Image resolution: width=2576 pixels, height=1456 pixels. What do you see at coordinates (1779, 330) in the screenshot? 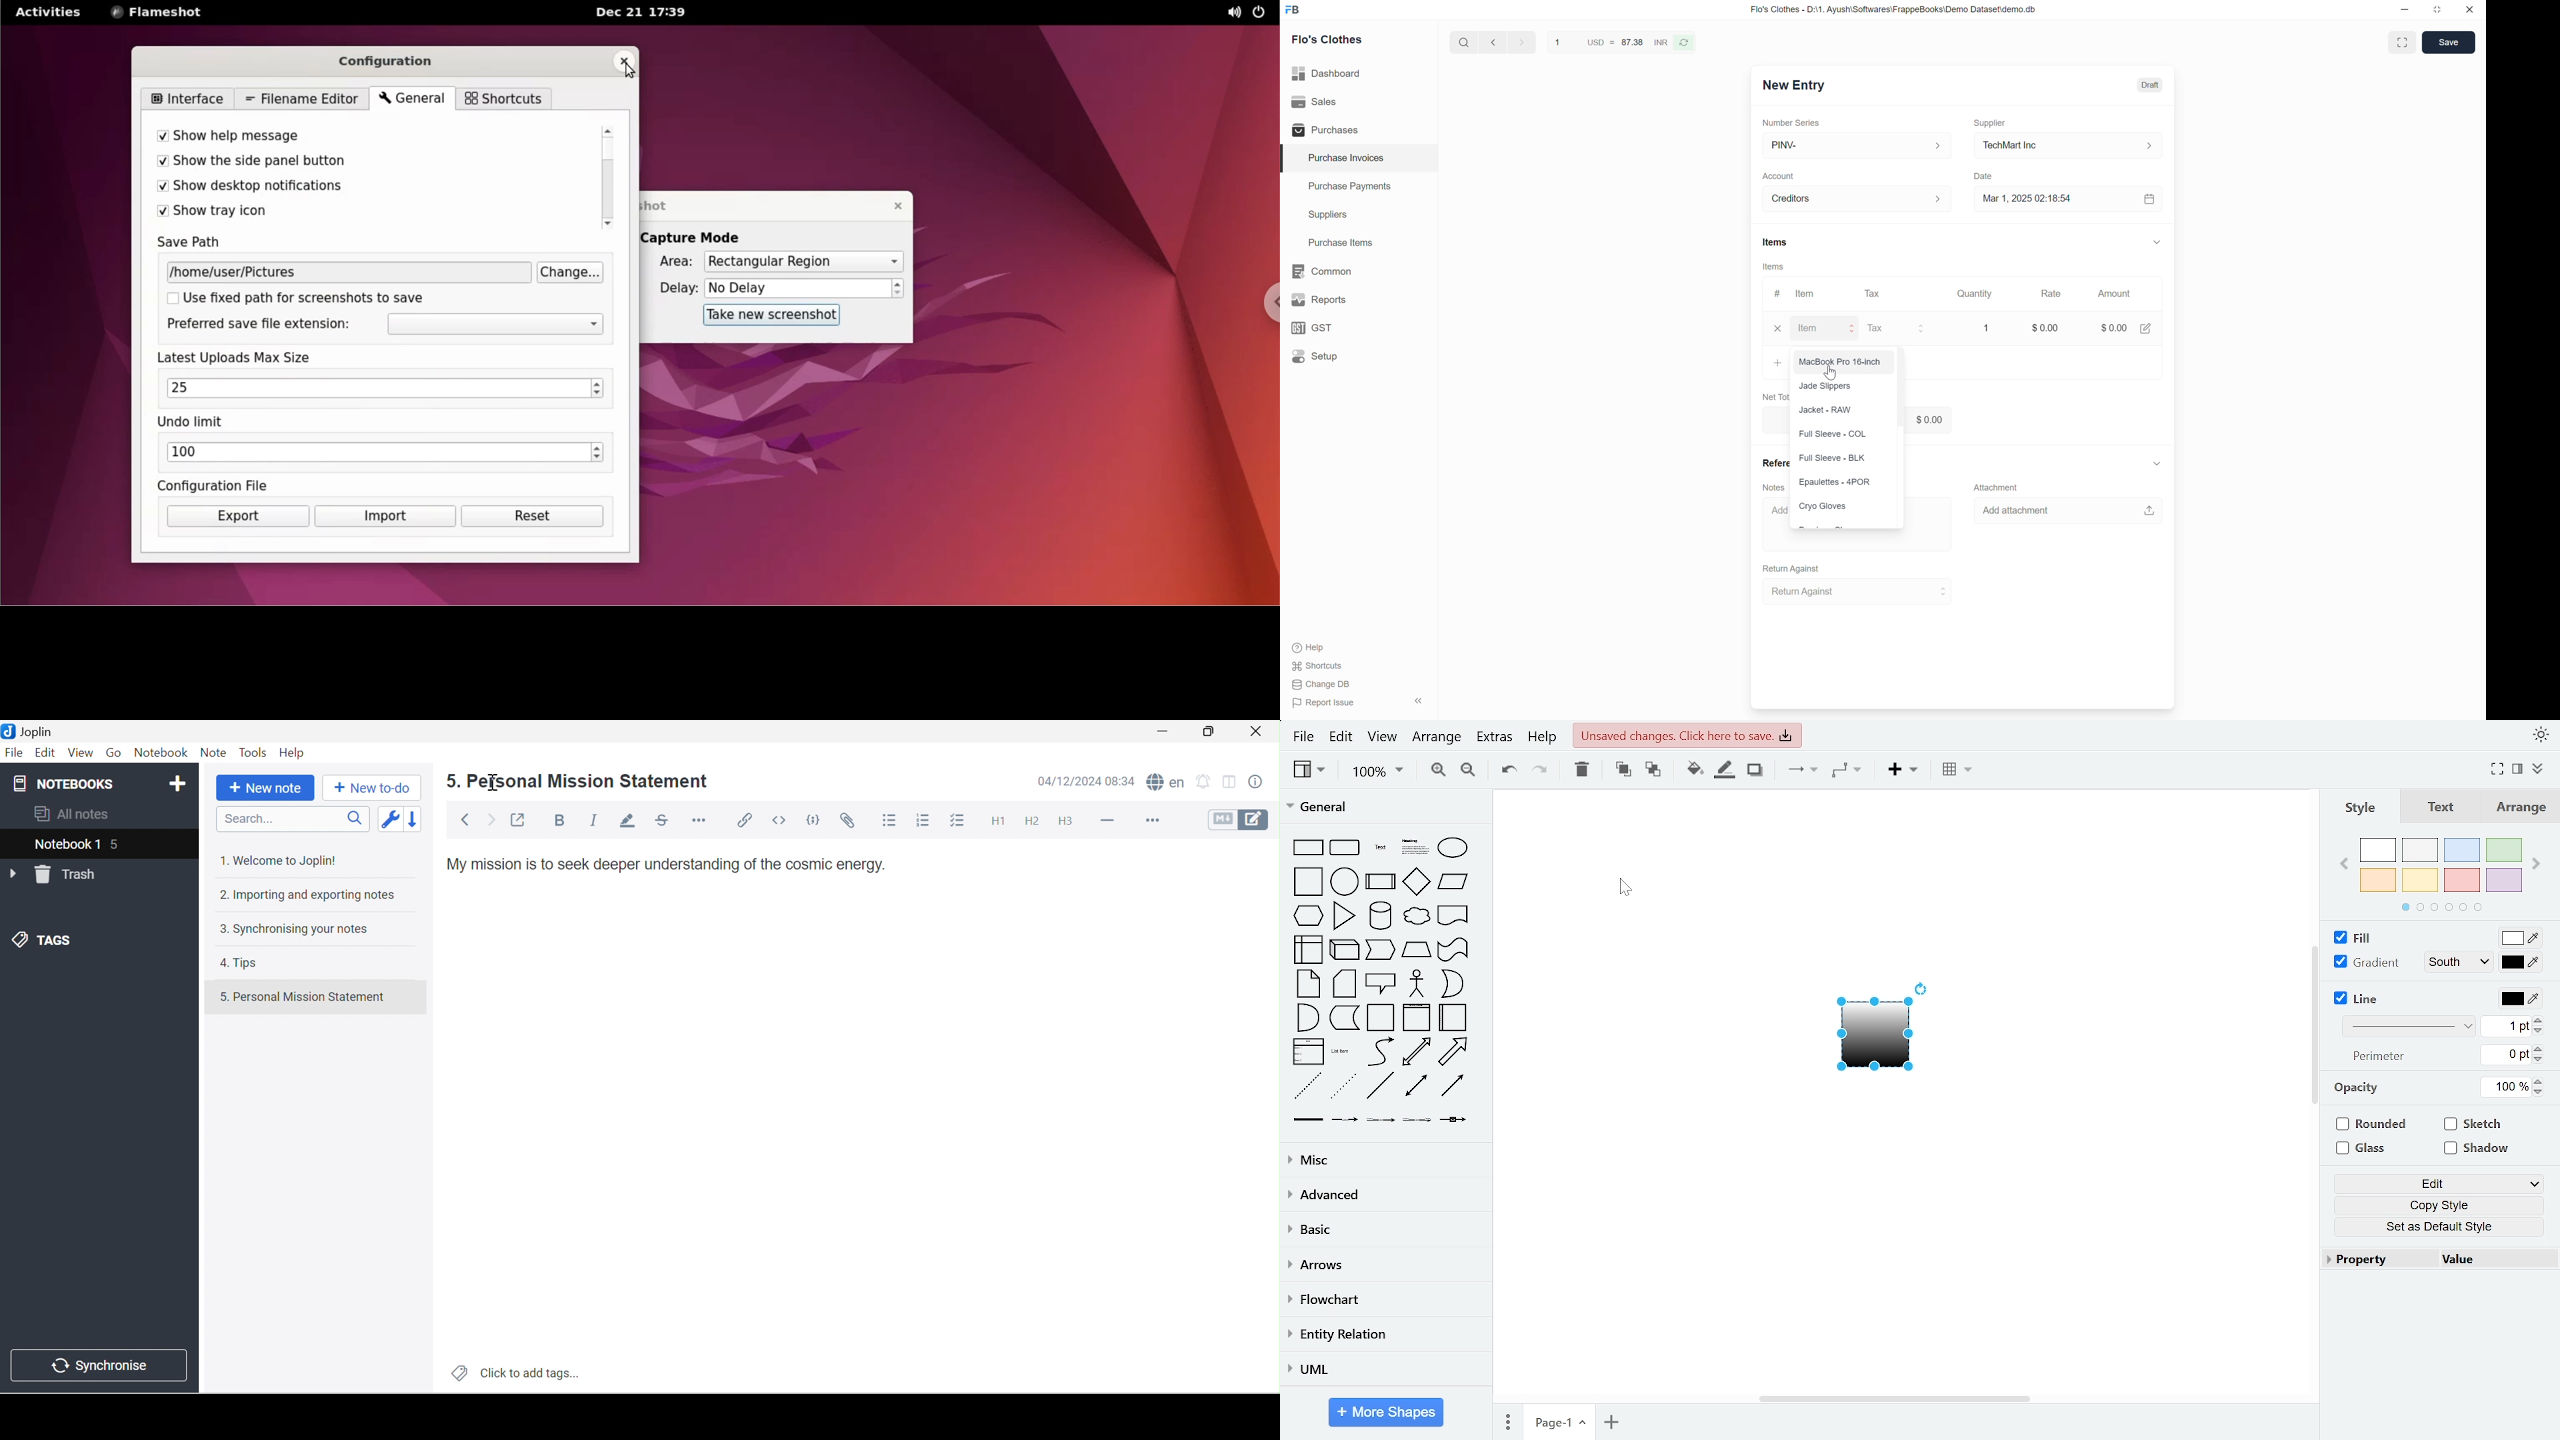
I see `clear/remove input` at bounding box center [1779, 330].